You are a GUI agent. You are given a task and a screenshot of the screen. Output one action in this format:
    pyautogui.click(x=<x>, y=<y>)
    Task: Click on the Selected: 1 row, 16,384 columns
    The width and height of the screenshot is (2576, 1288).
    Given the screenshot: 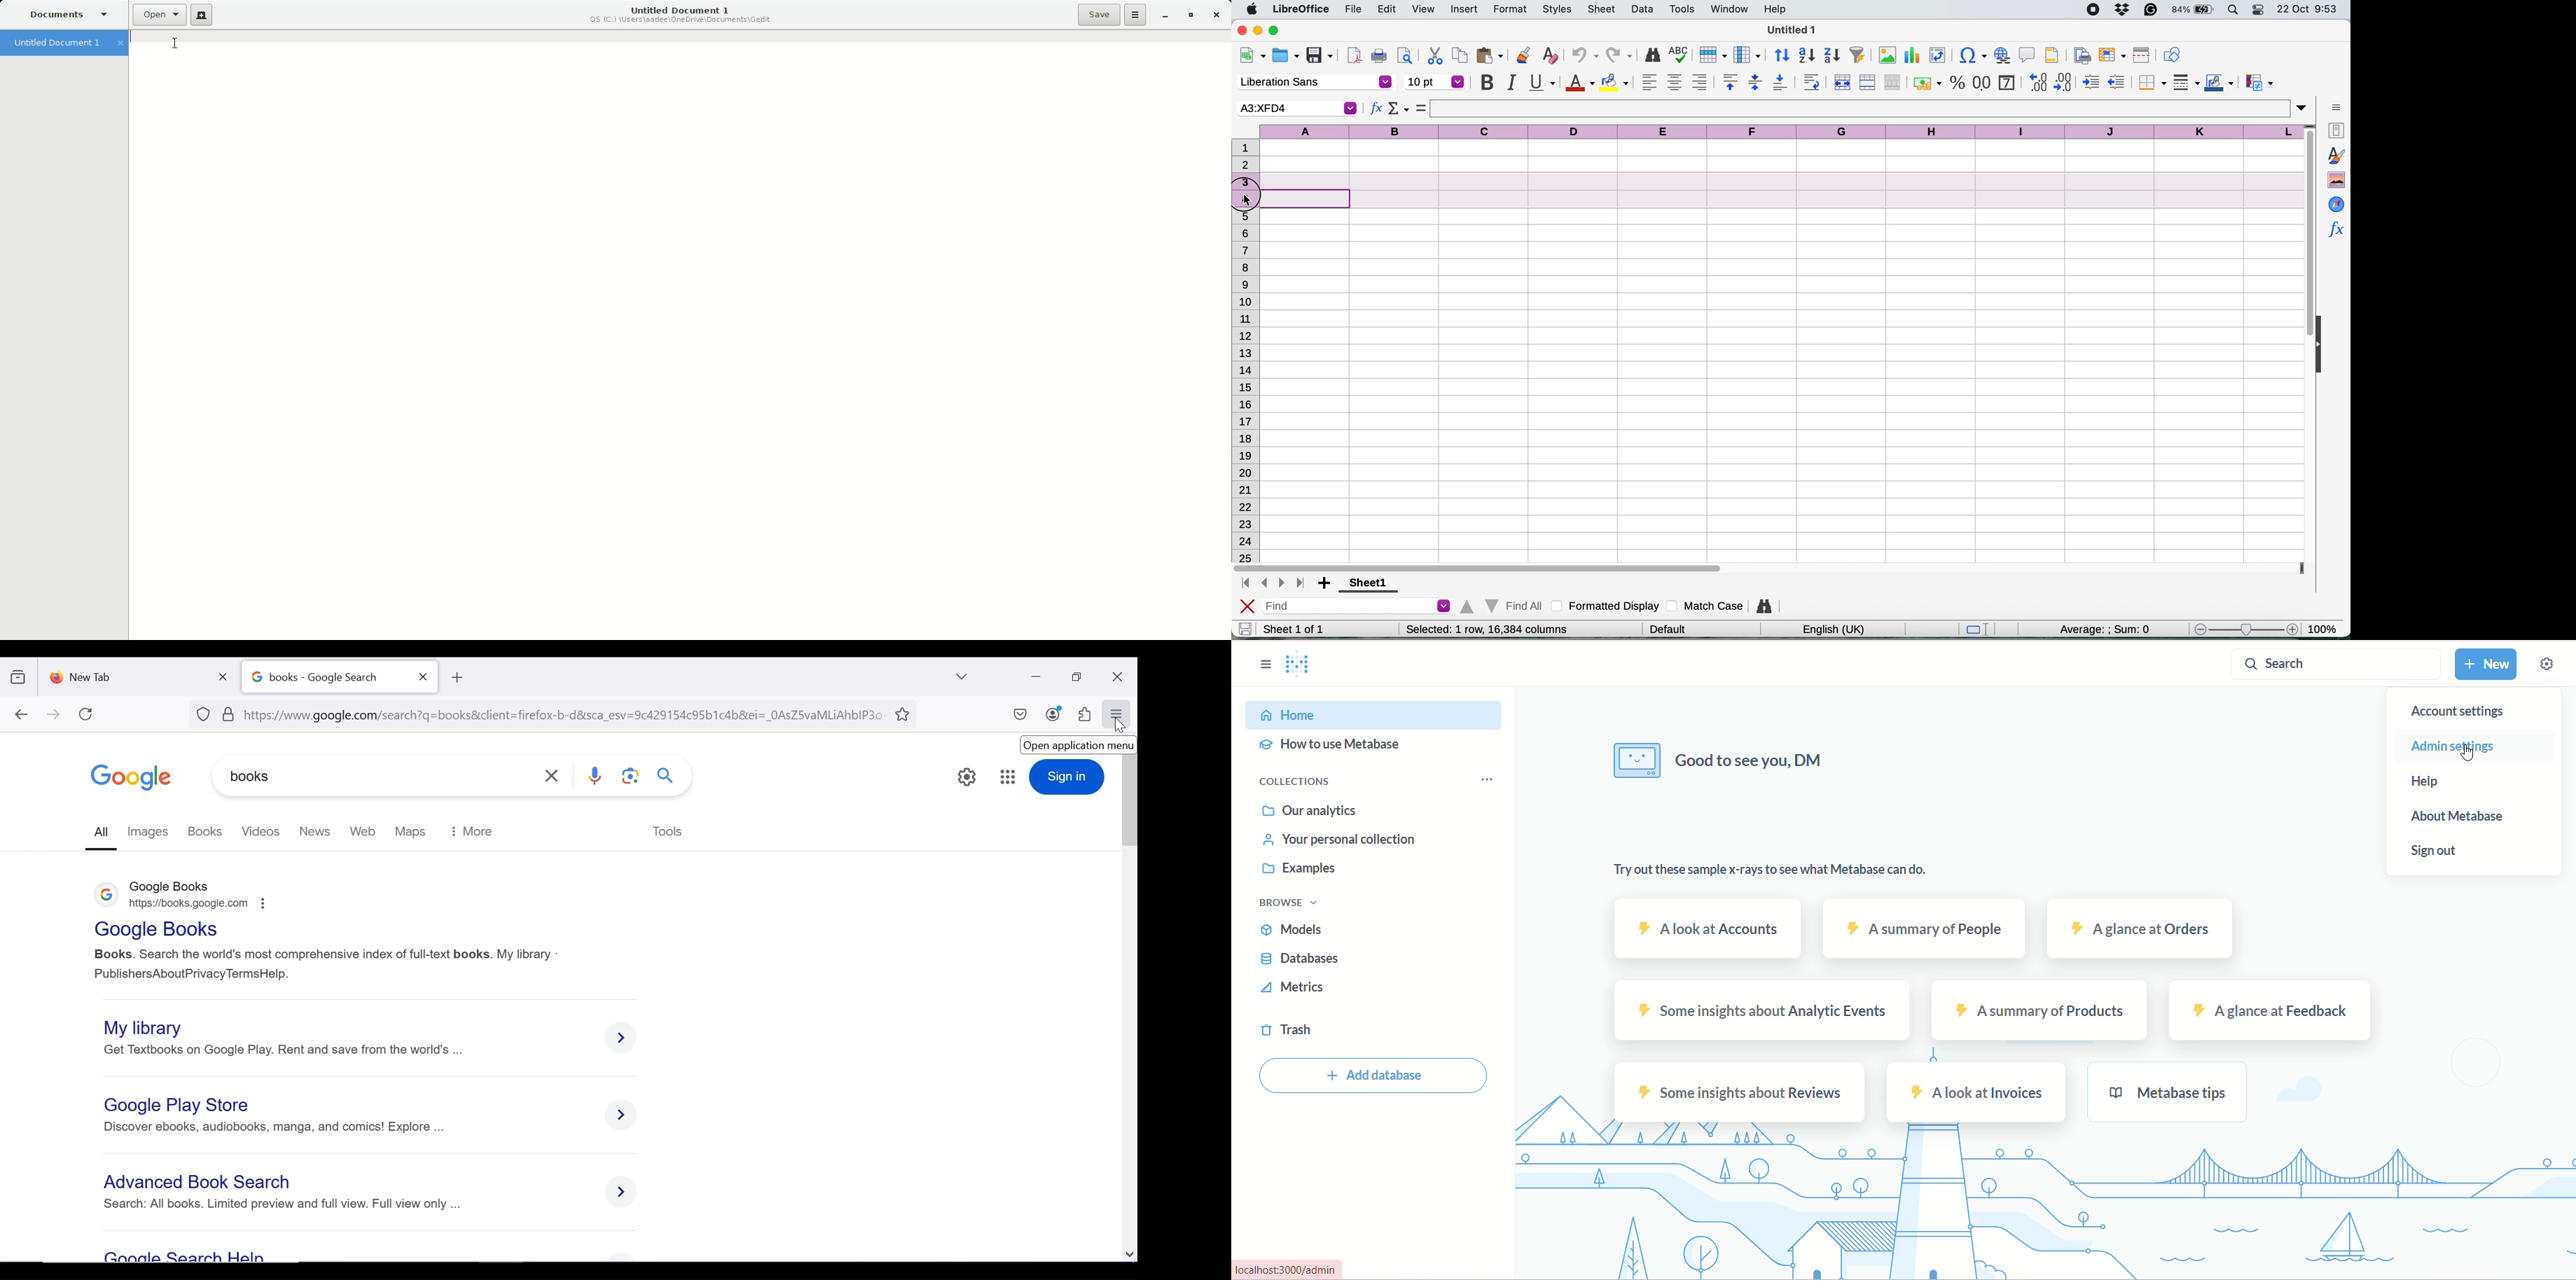 What is the action you would take?
    pyautogui.click(x=1487, y=629)
    